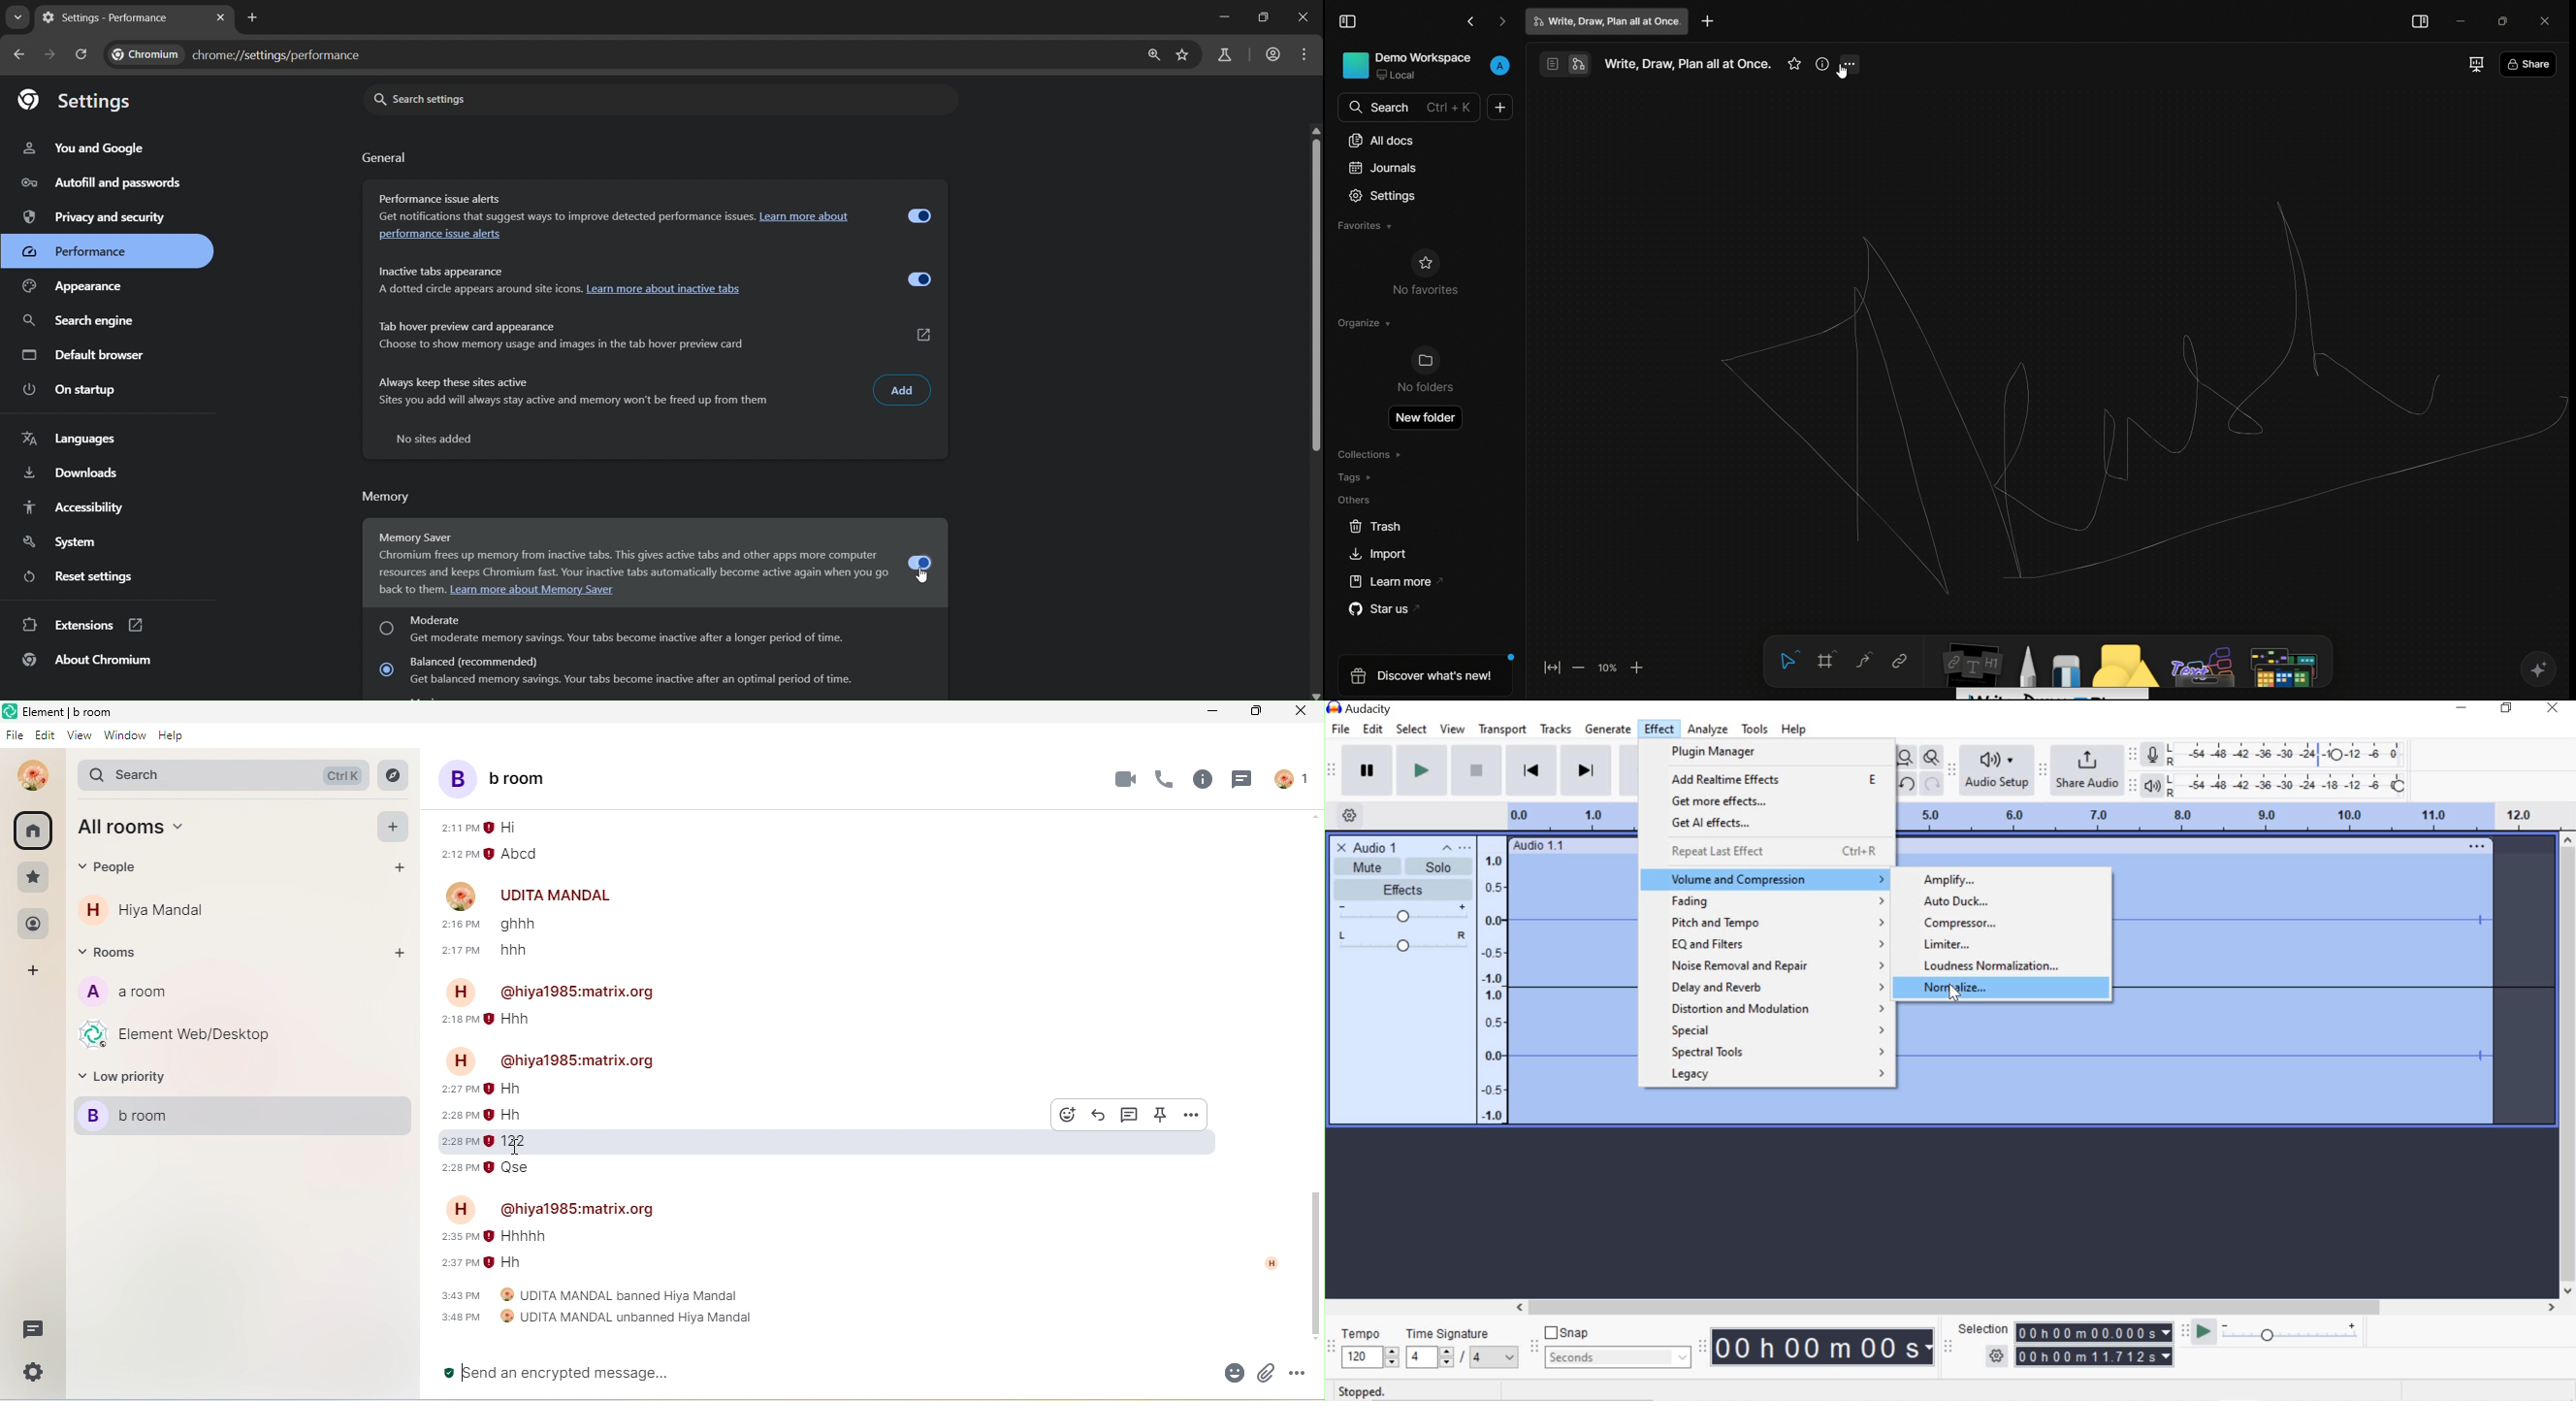 This screenshot has width=2576, height=1428. What do you see at coordinates (1069, 1113) in the screenshot?
I see `react` at bounding box center [1069, 1113].